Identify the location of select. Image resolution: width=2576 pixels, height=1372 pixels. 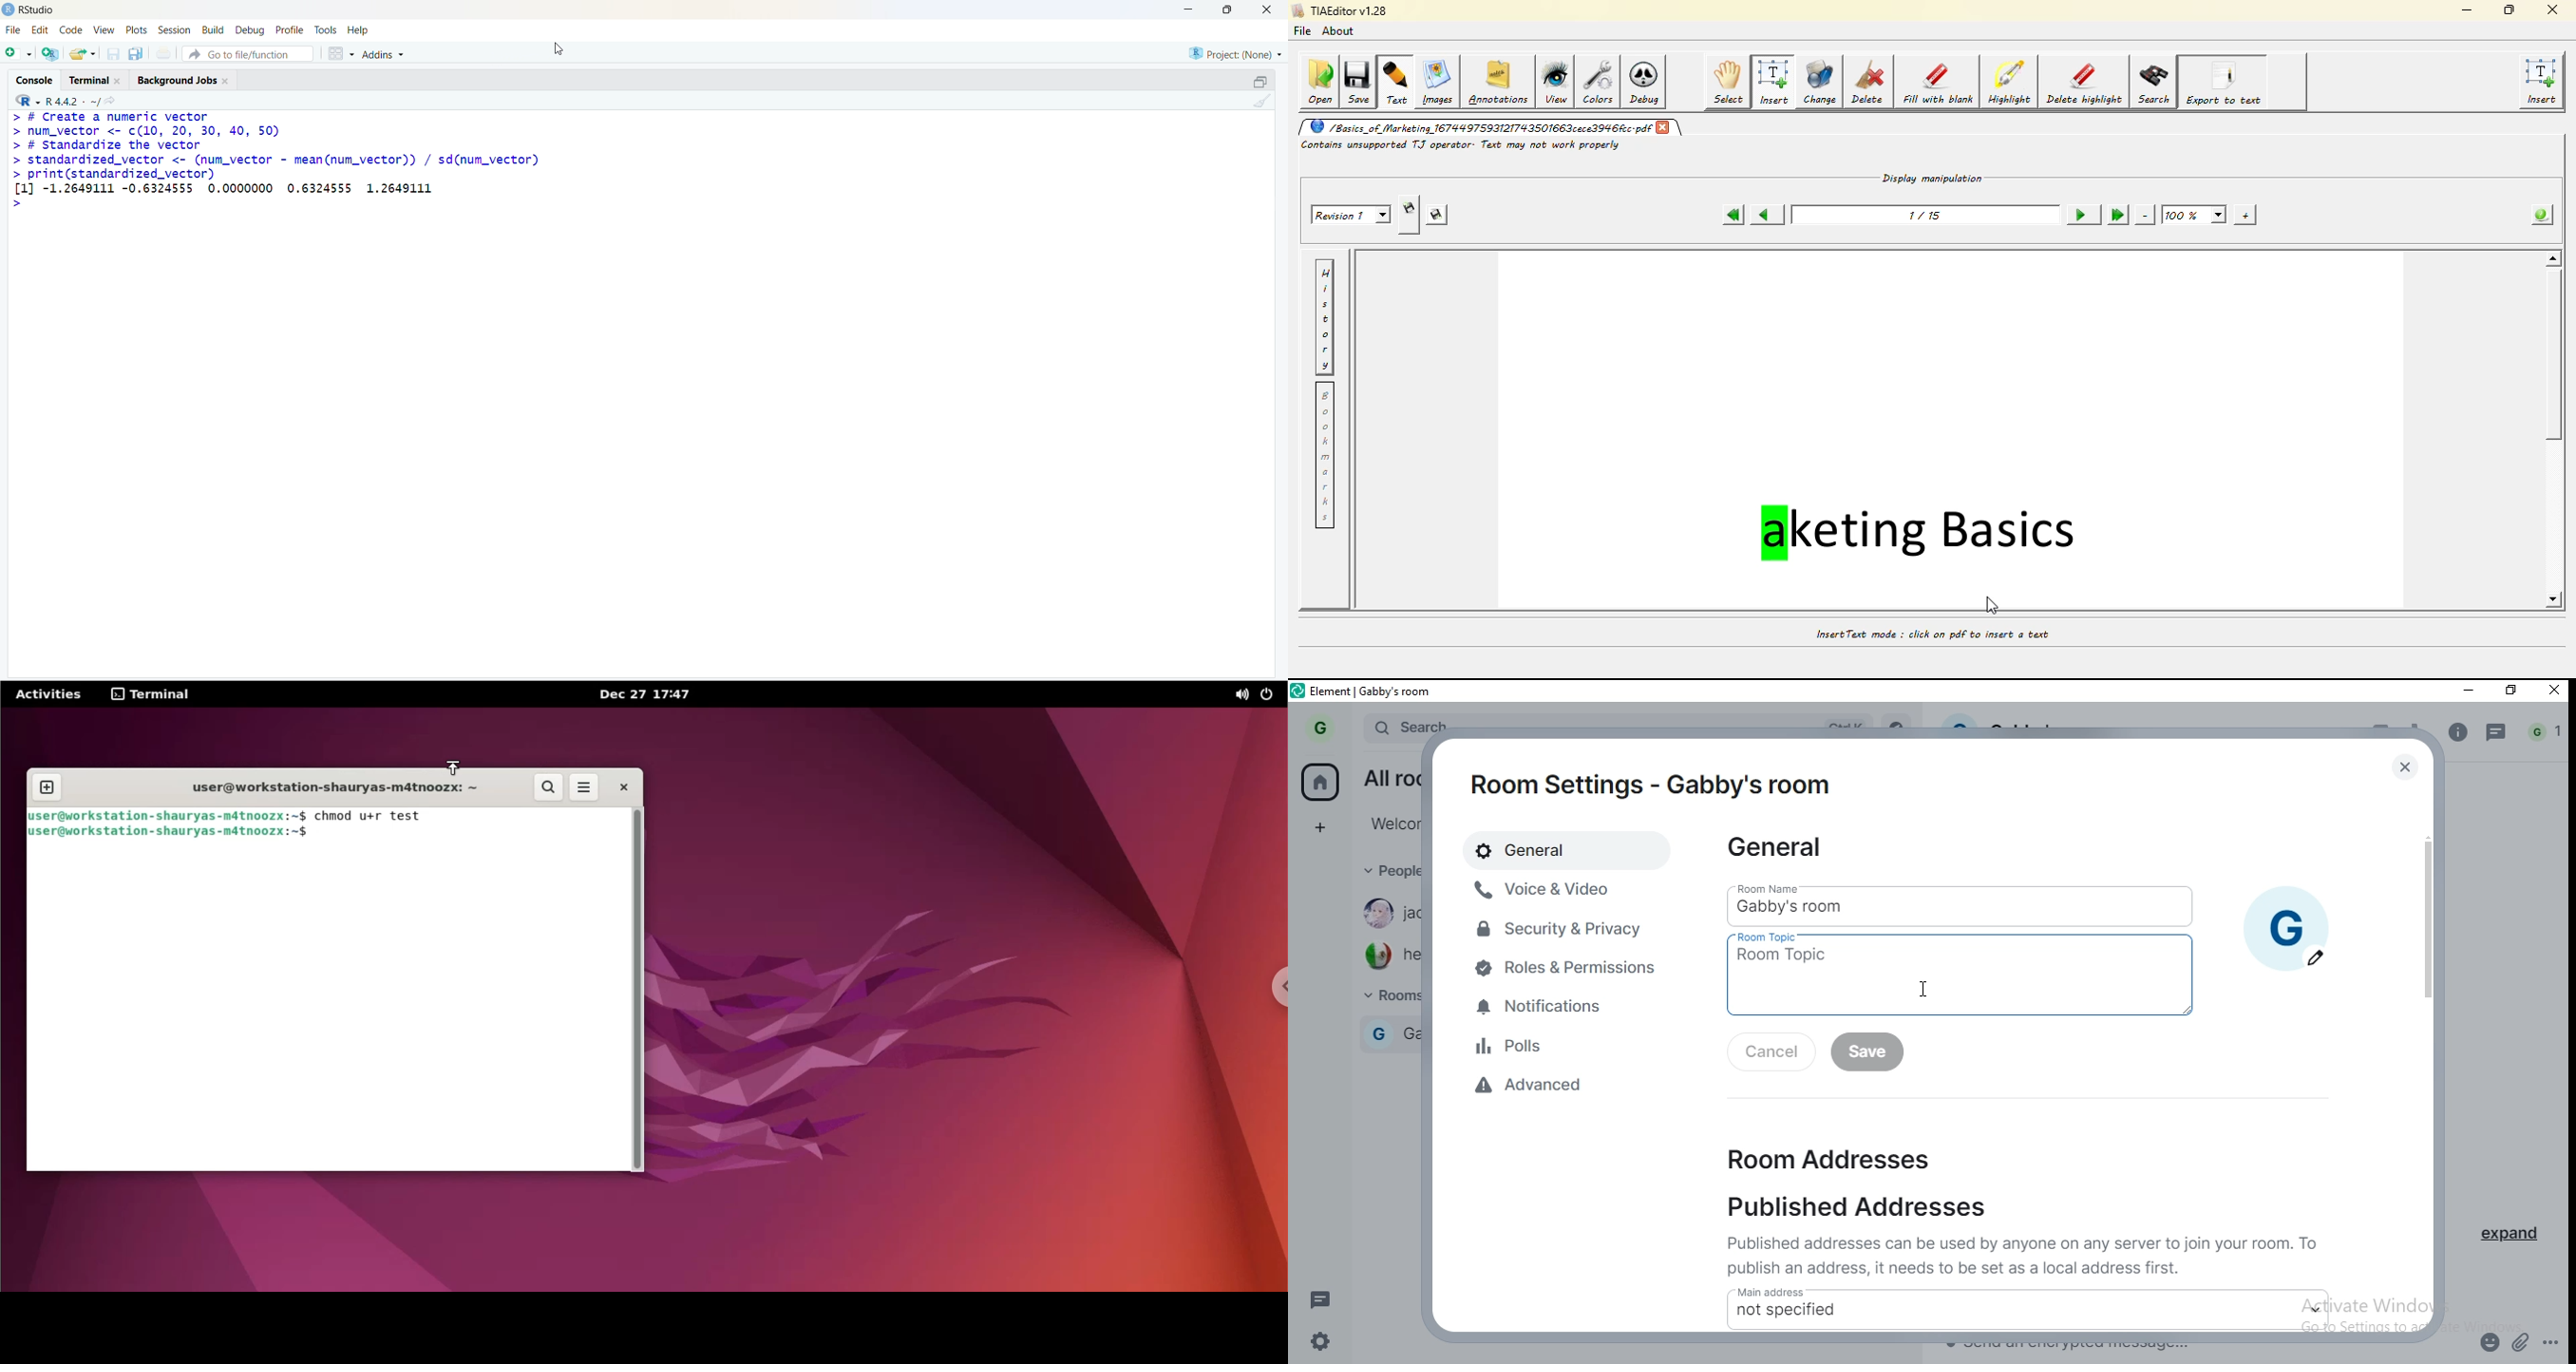
(1729, 82).